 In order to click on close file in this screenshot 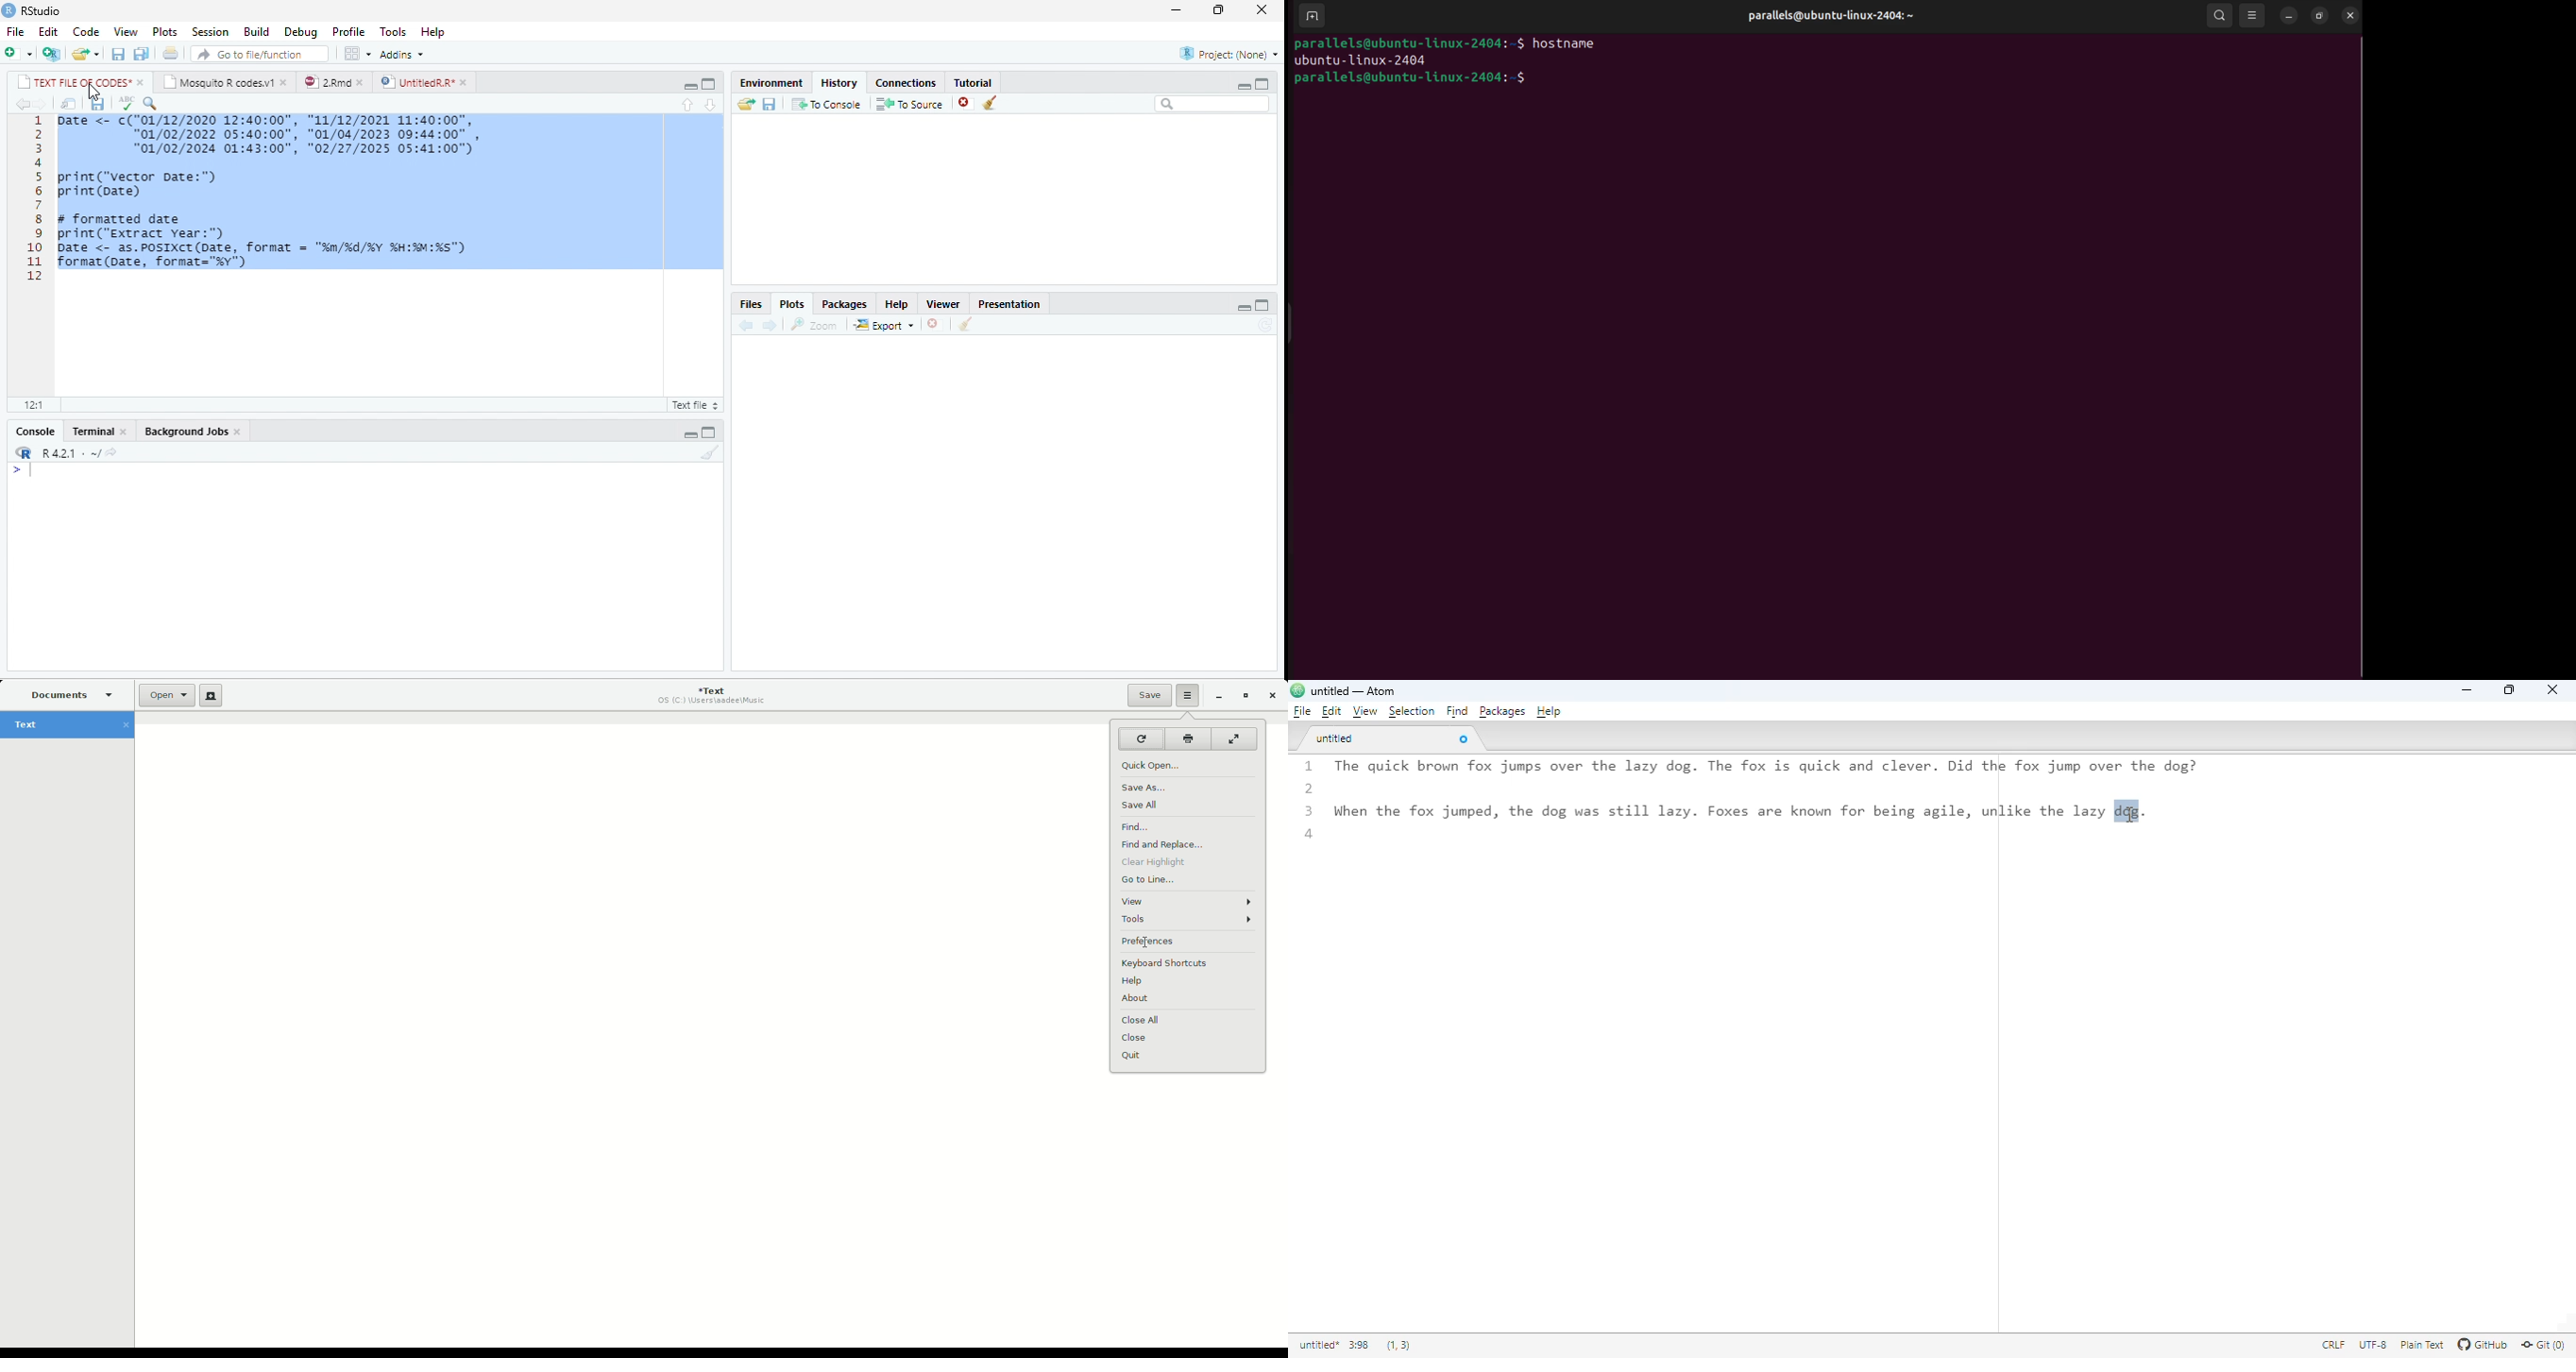, I will do `click(938, 324)`.